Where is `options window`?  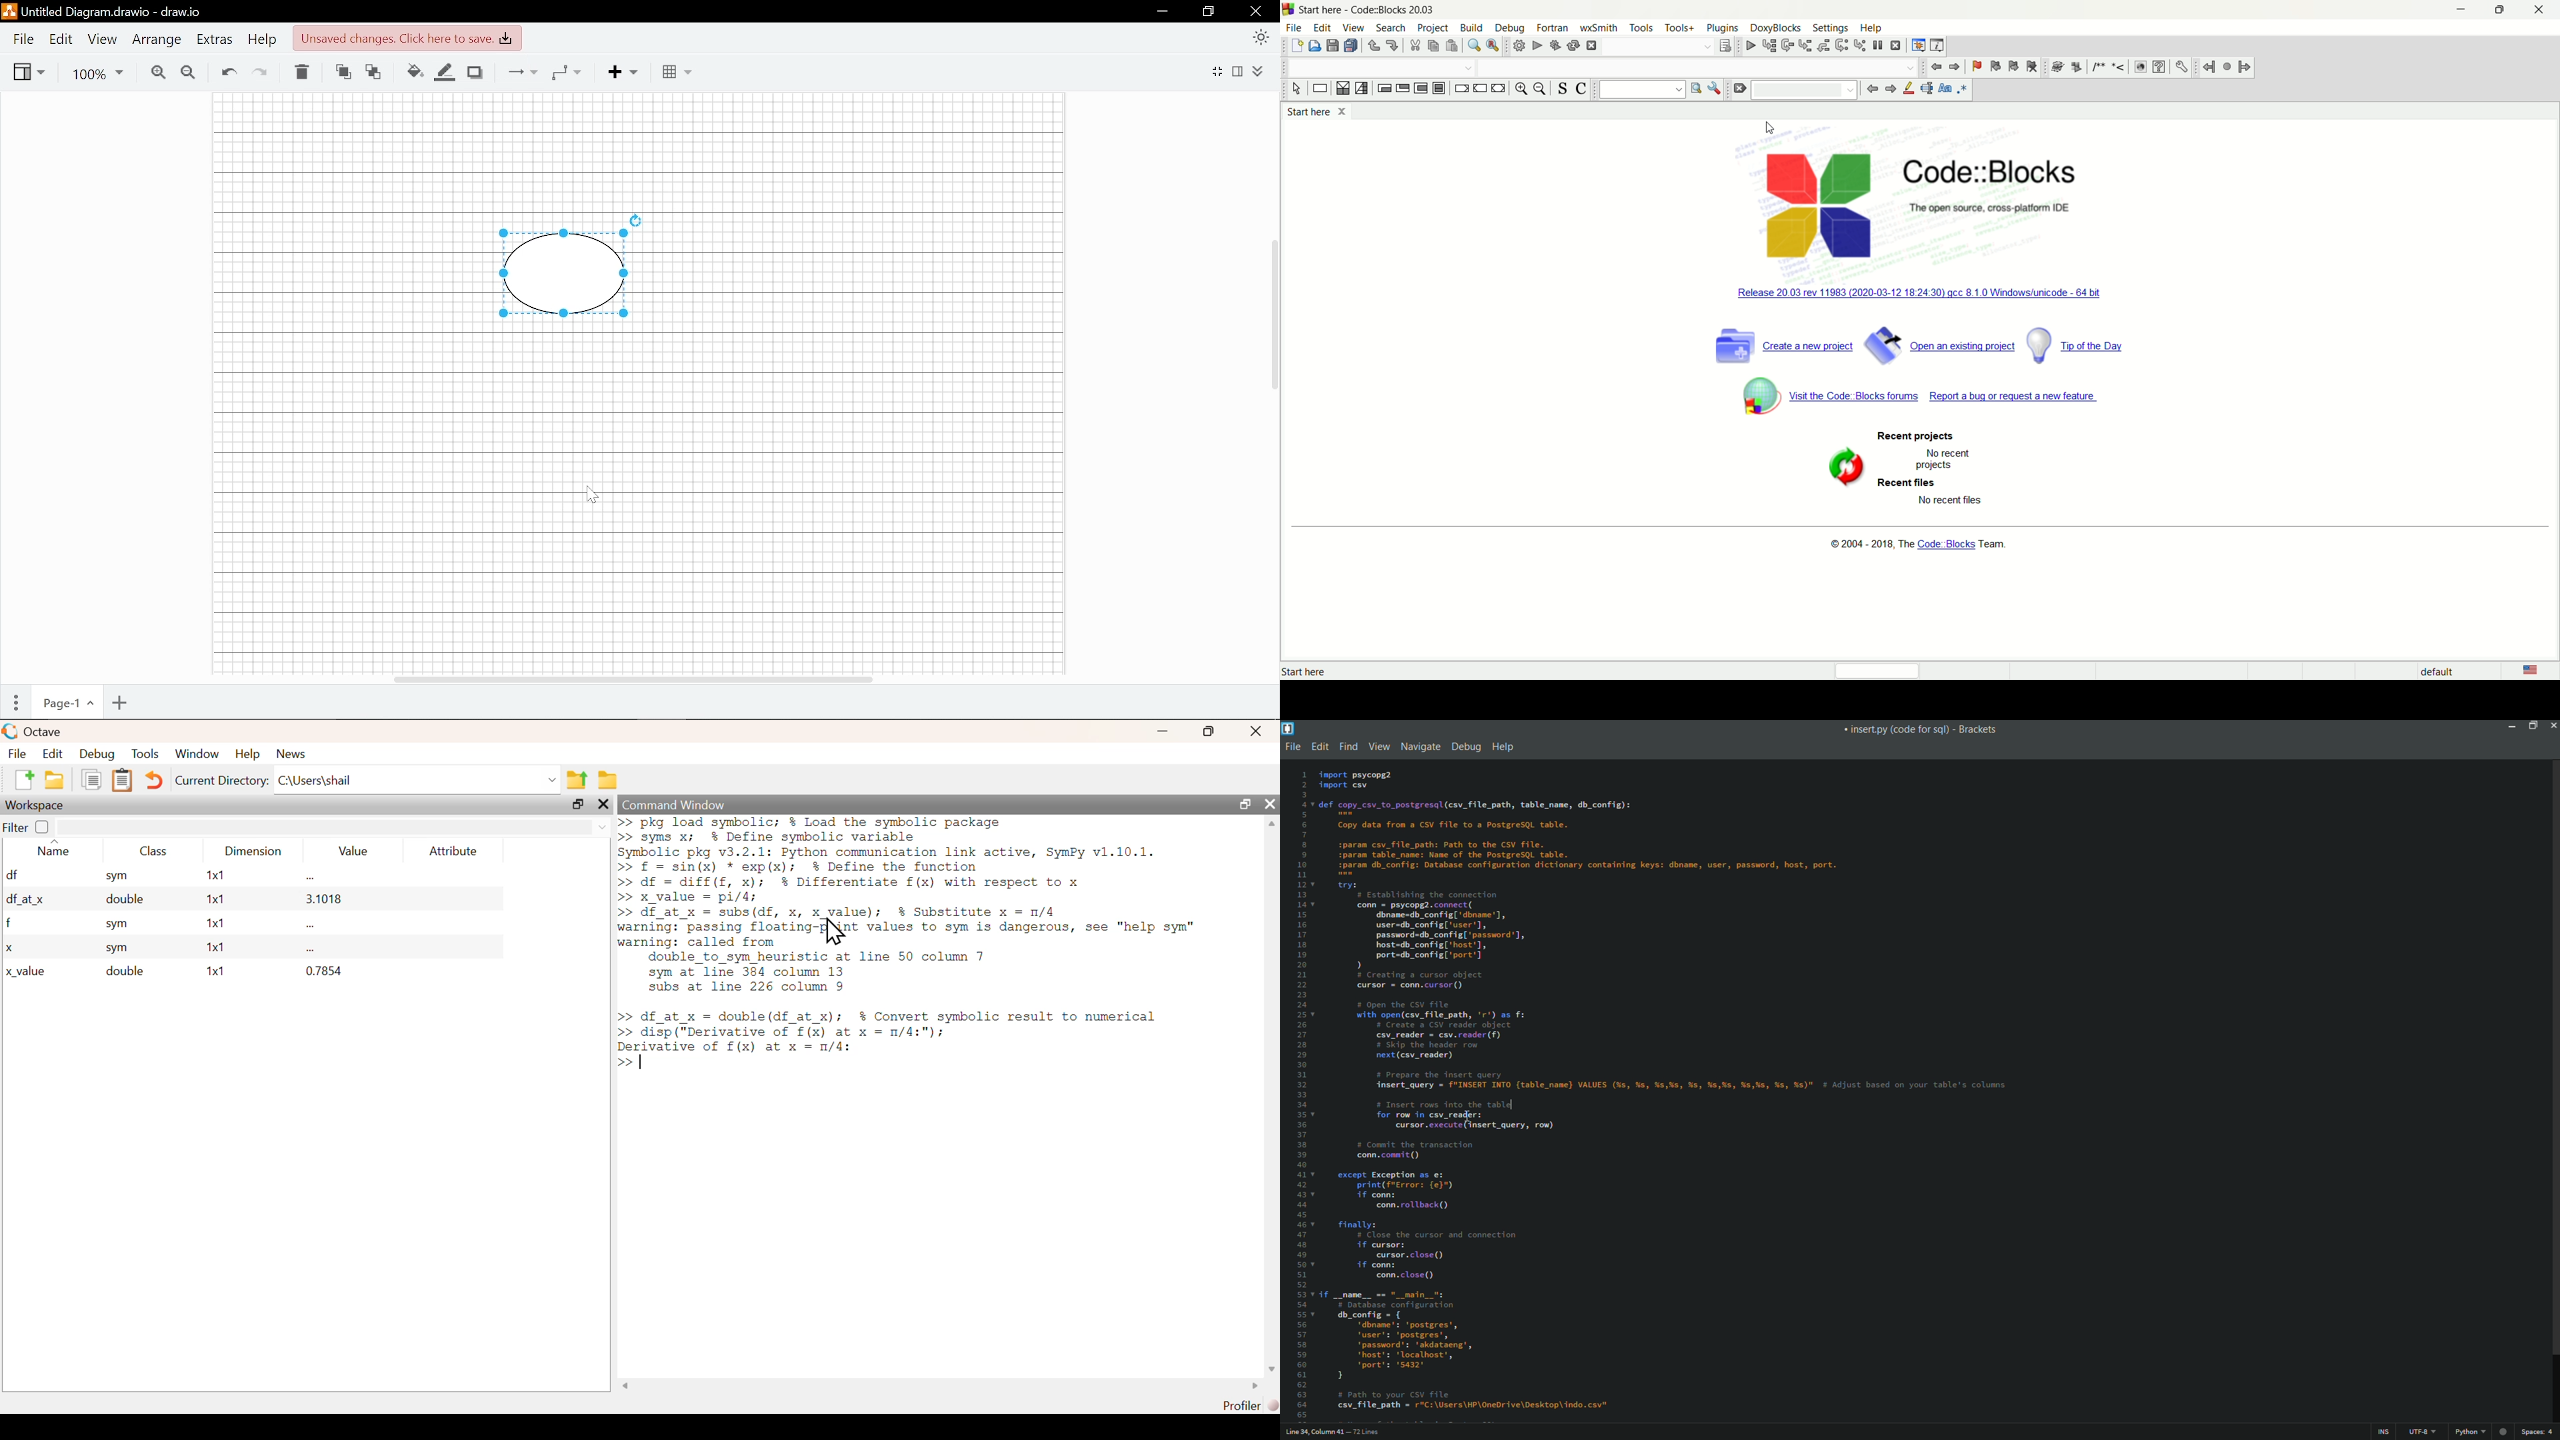
options window is located at coordinates (1715, 89).